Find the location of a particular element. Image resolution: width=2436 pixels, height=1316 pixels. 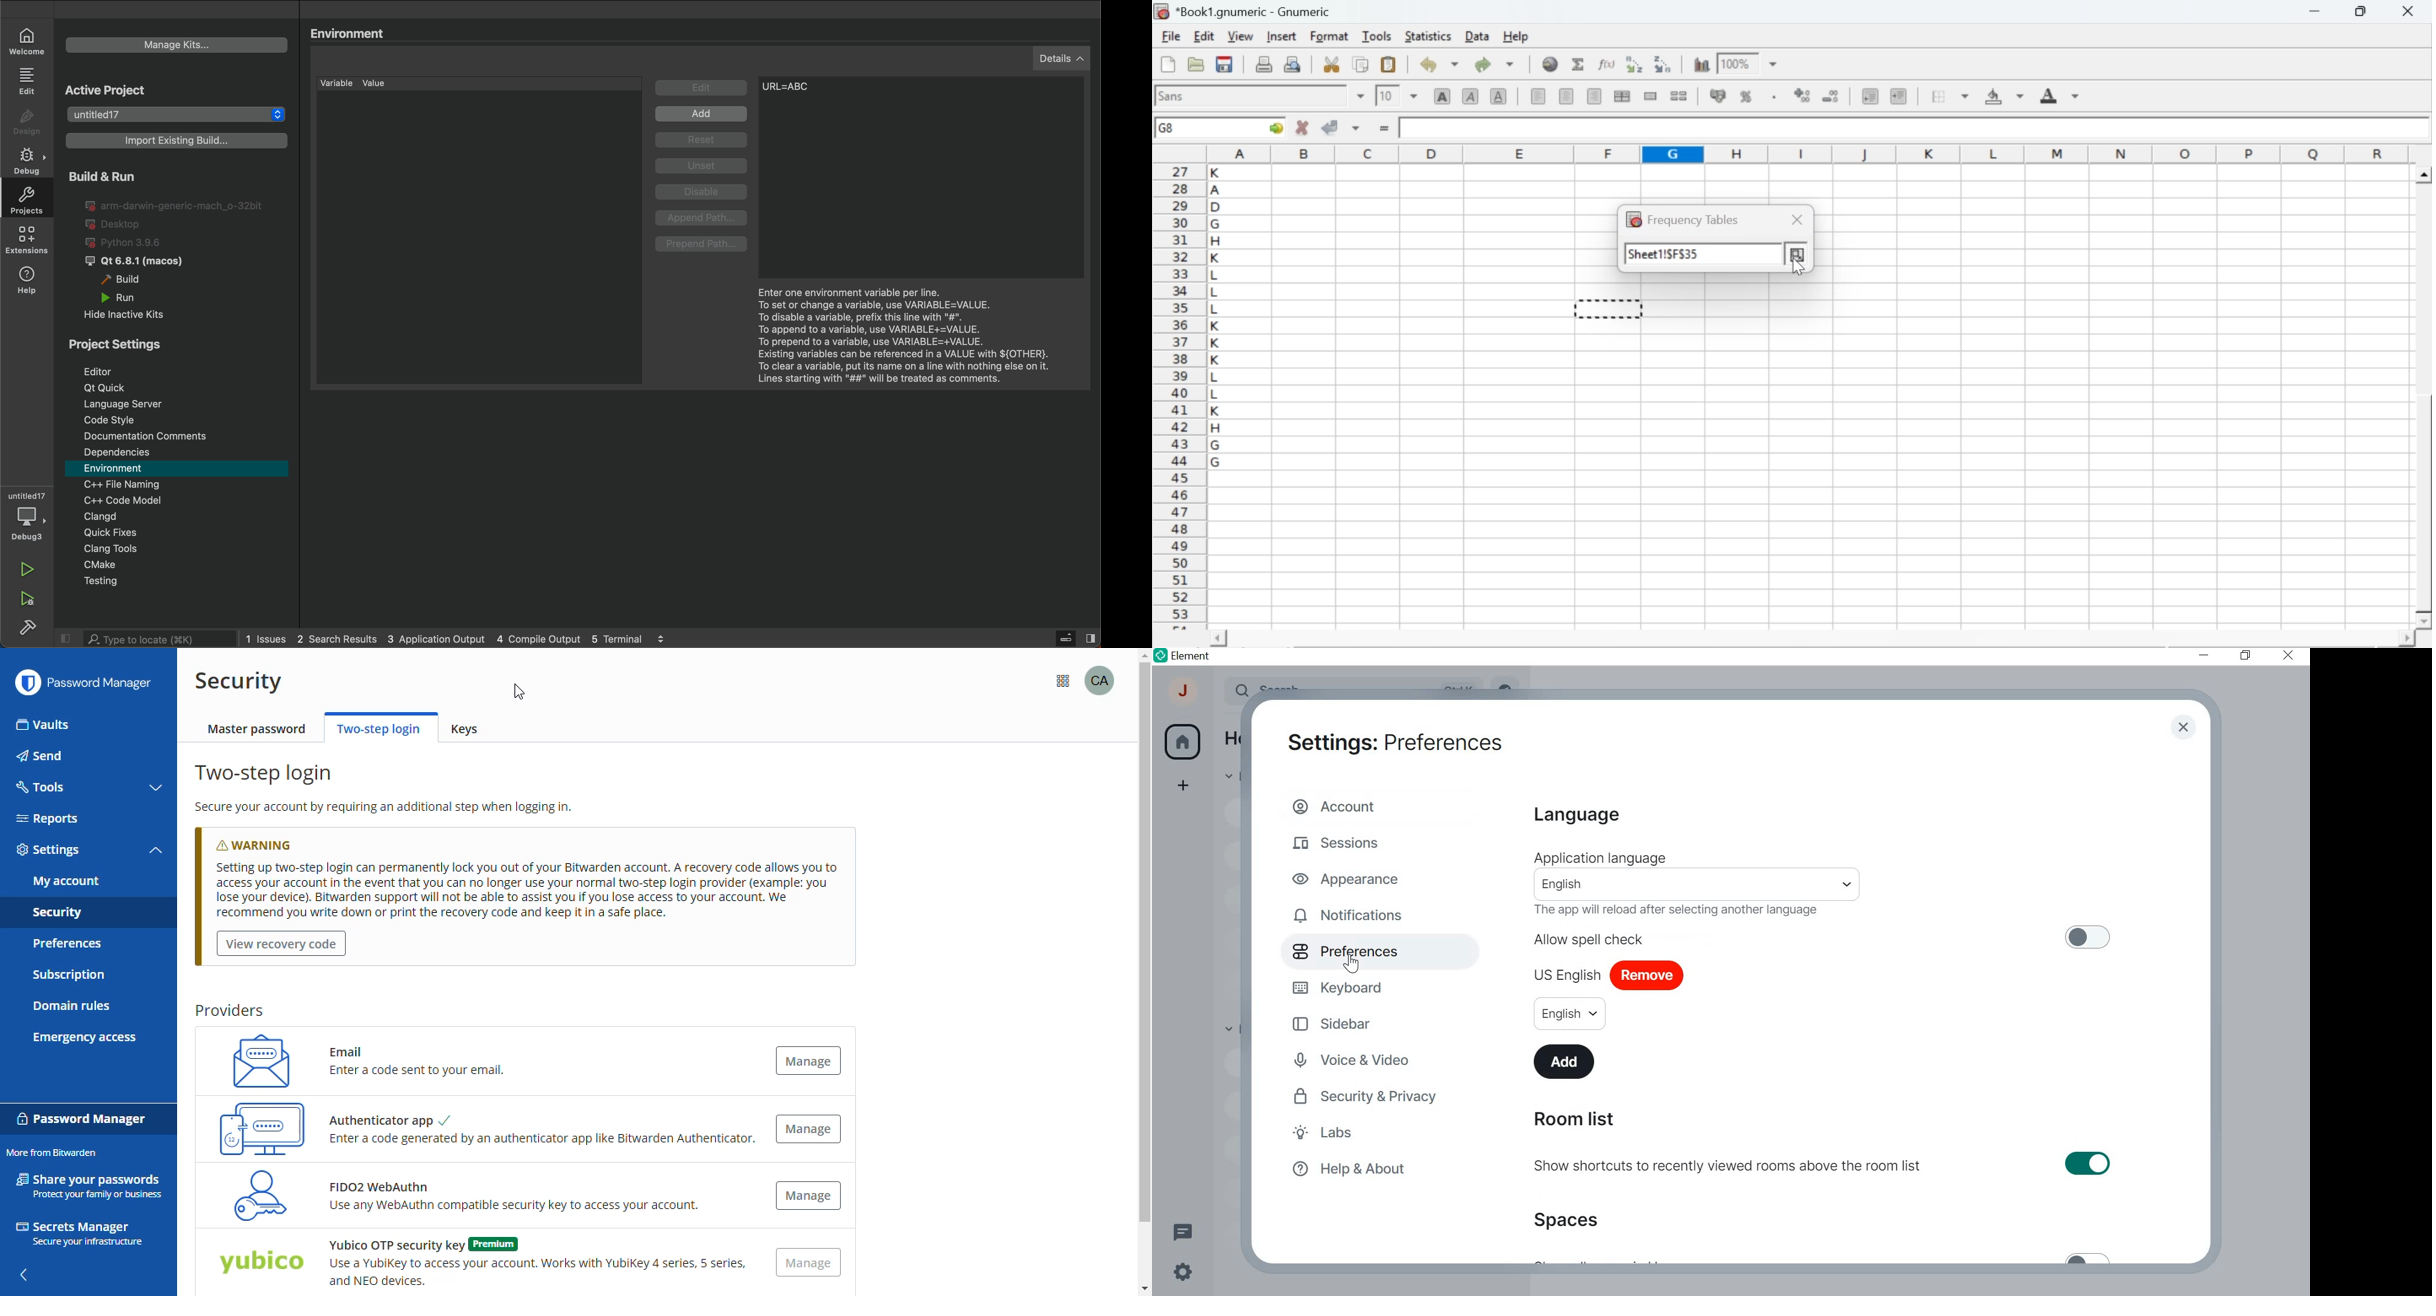

email is located at coordinates (256, 1060).